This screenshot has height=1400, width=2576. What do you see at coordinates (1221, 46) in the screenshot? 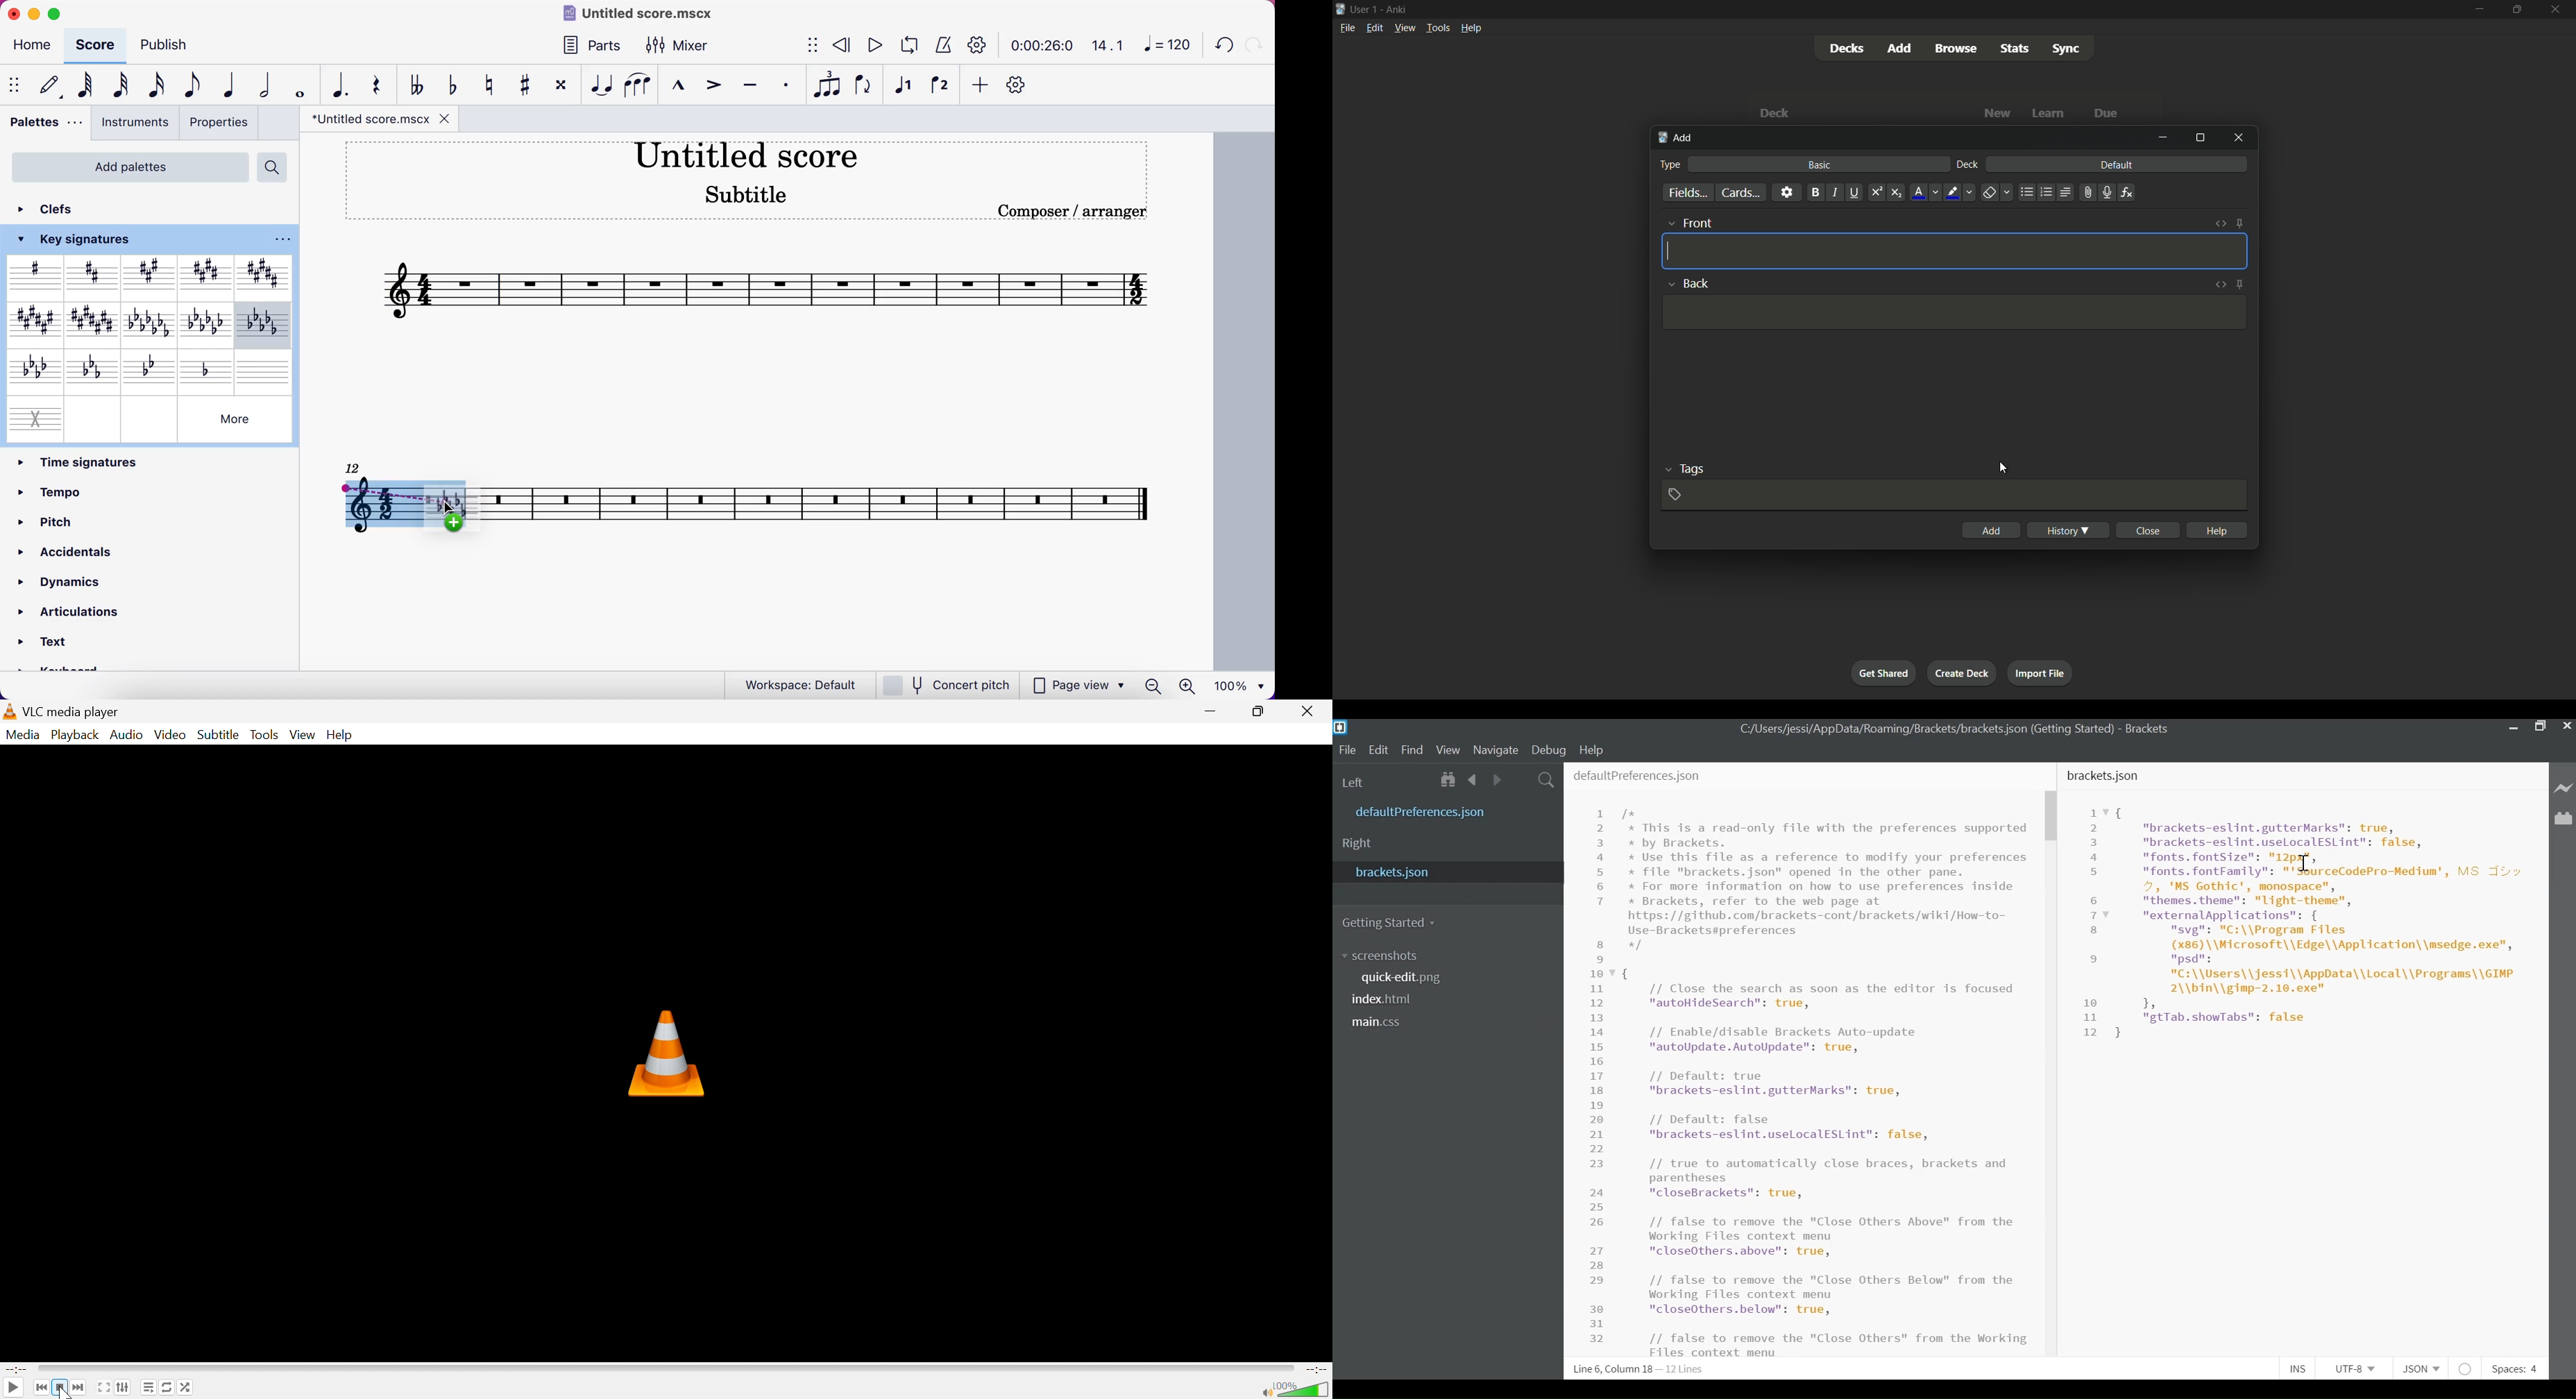
I see `undo` at bounding box center [1221, 46].